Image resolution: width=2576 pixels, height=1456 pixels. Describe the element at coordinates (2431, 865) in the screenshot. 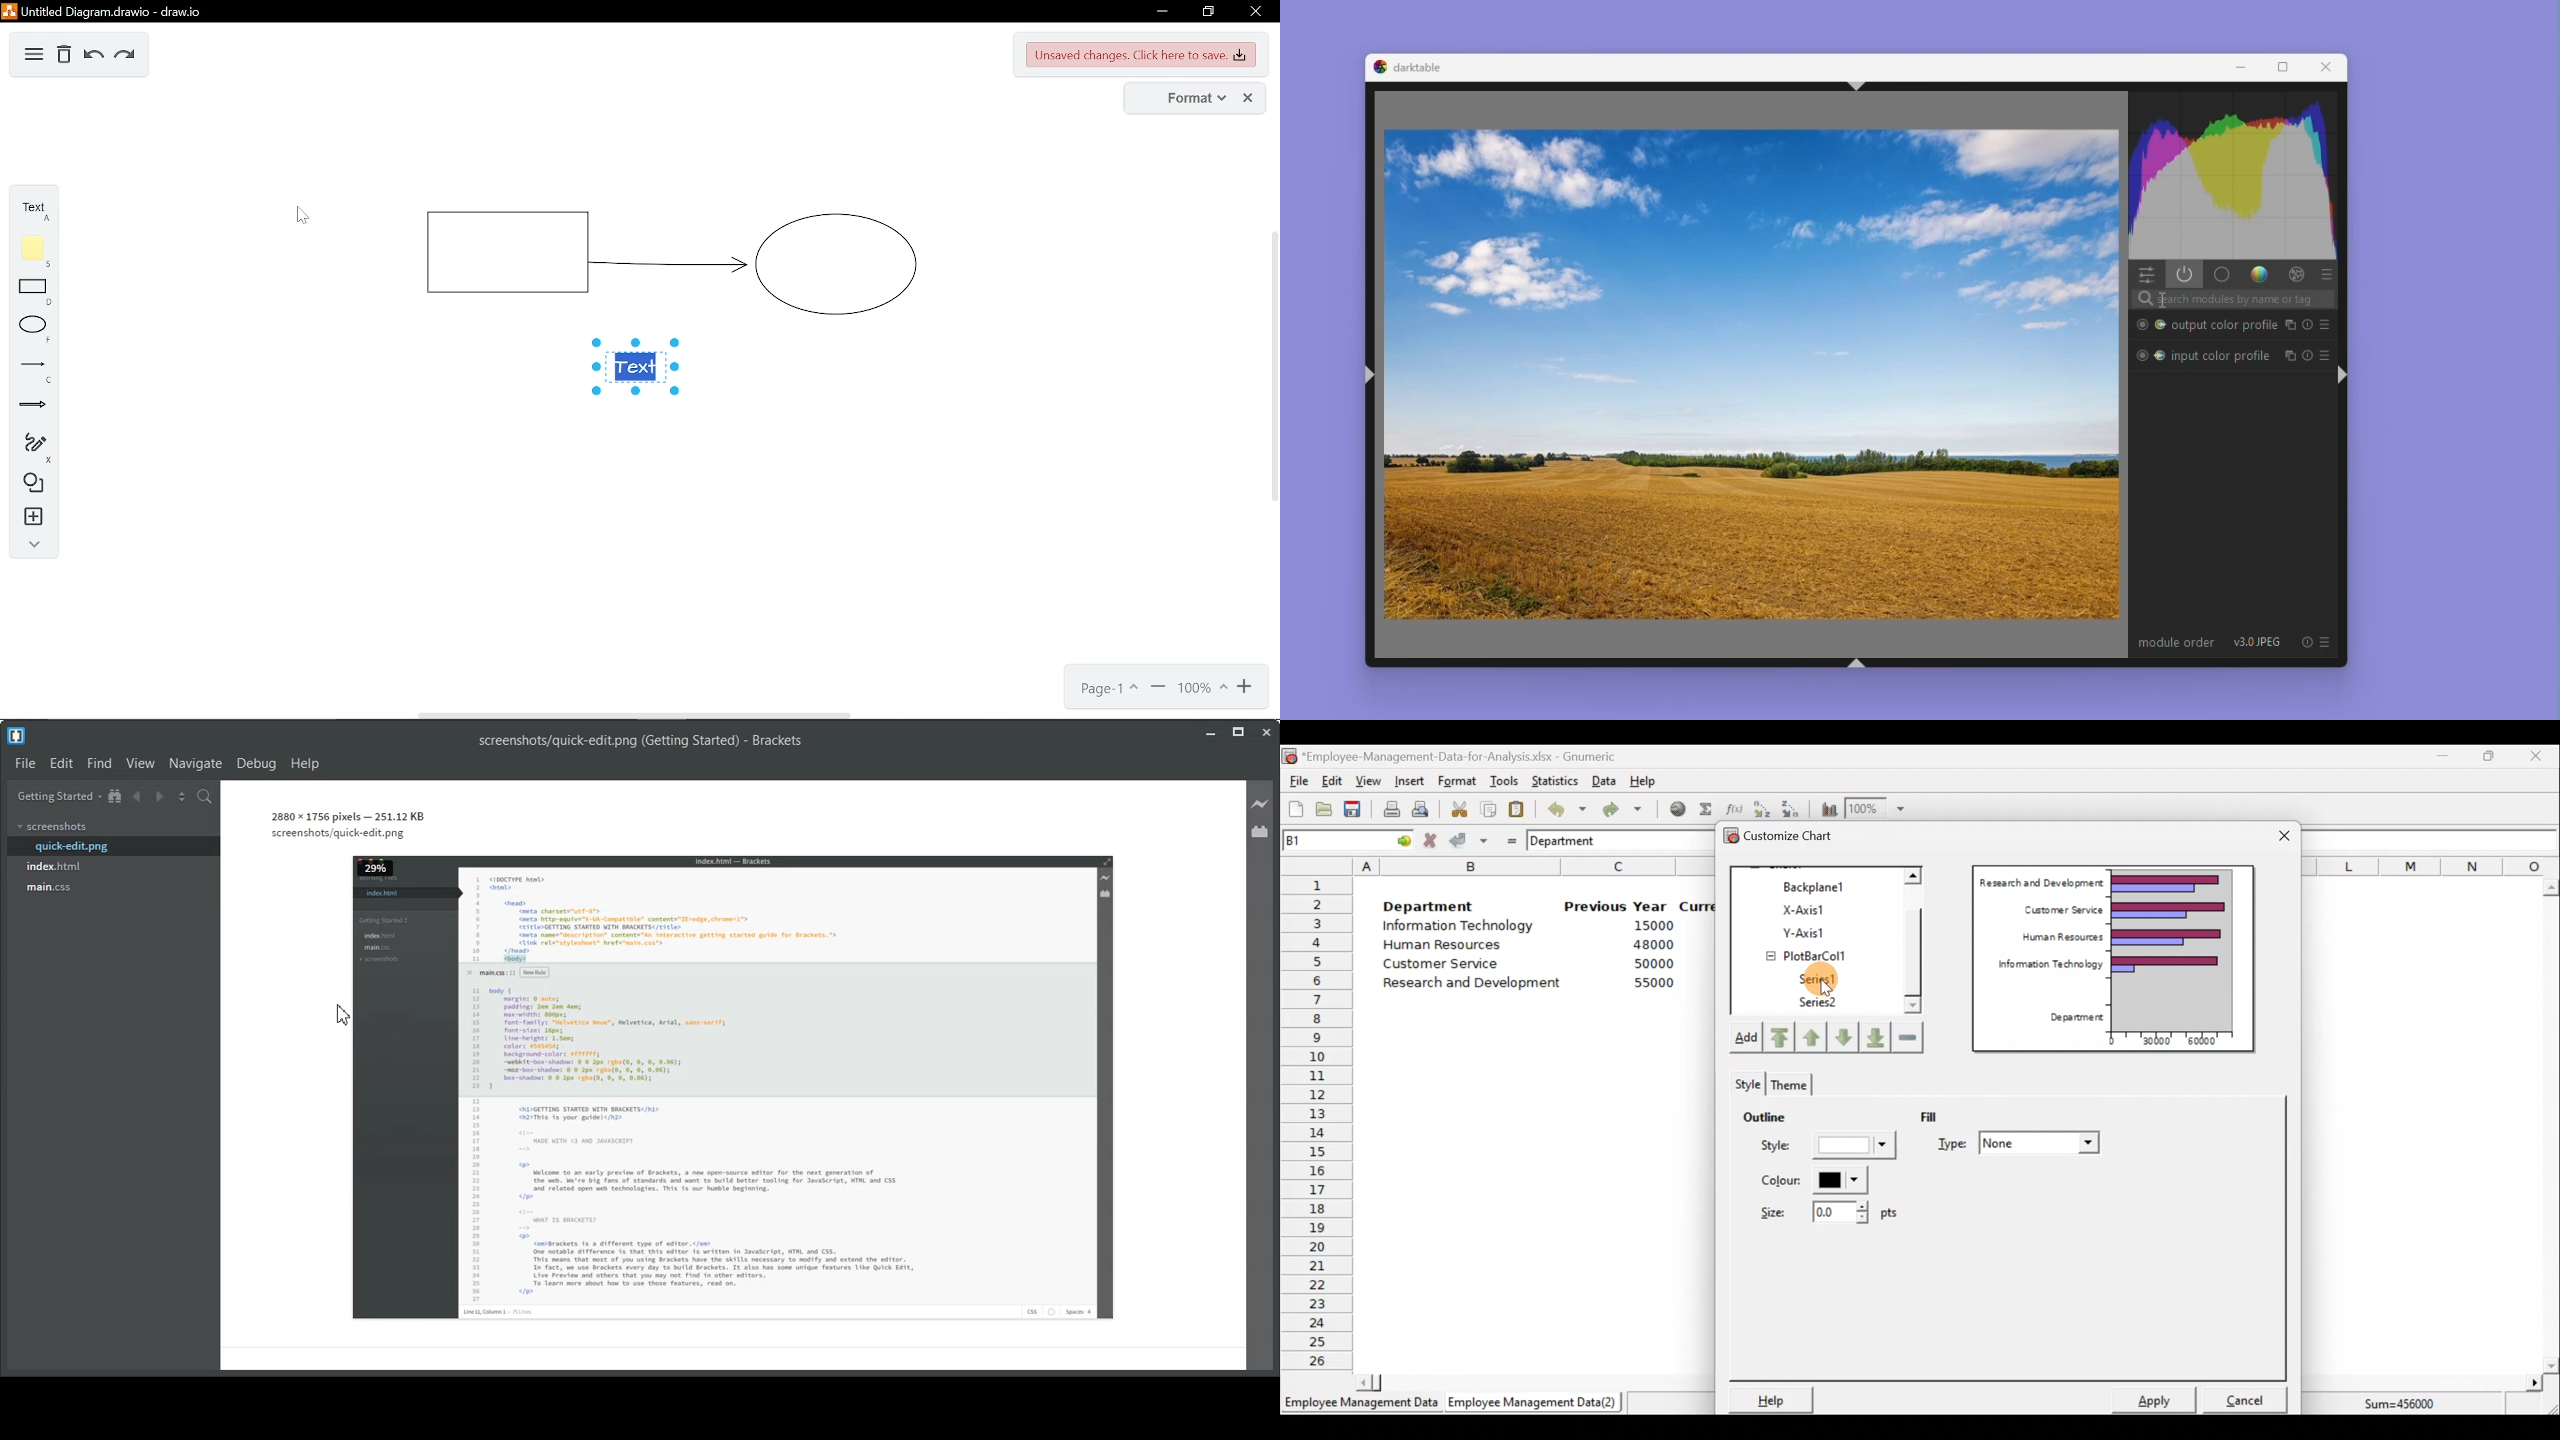

I see `Columns` at that location.